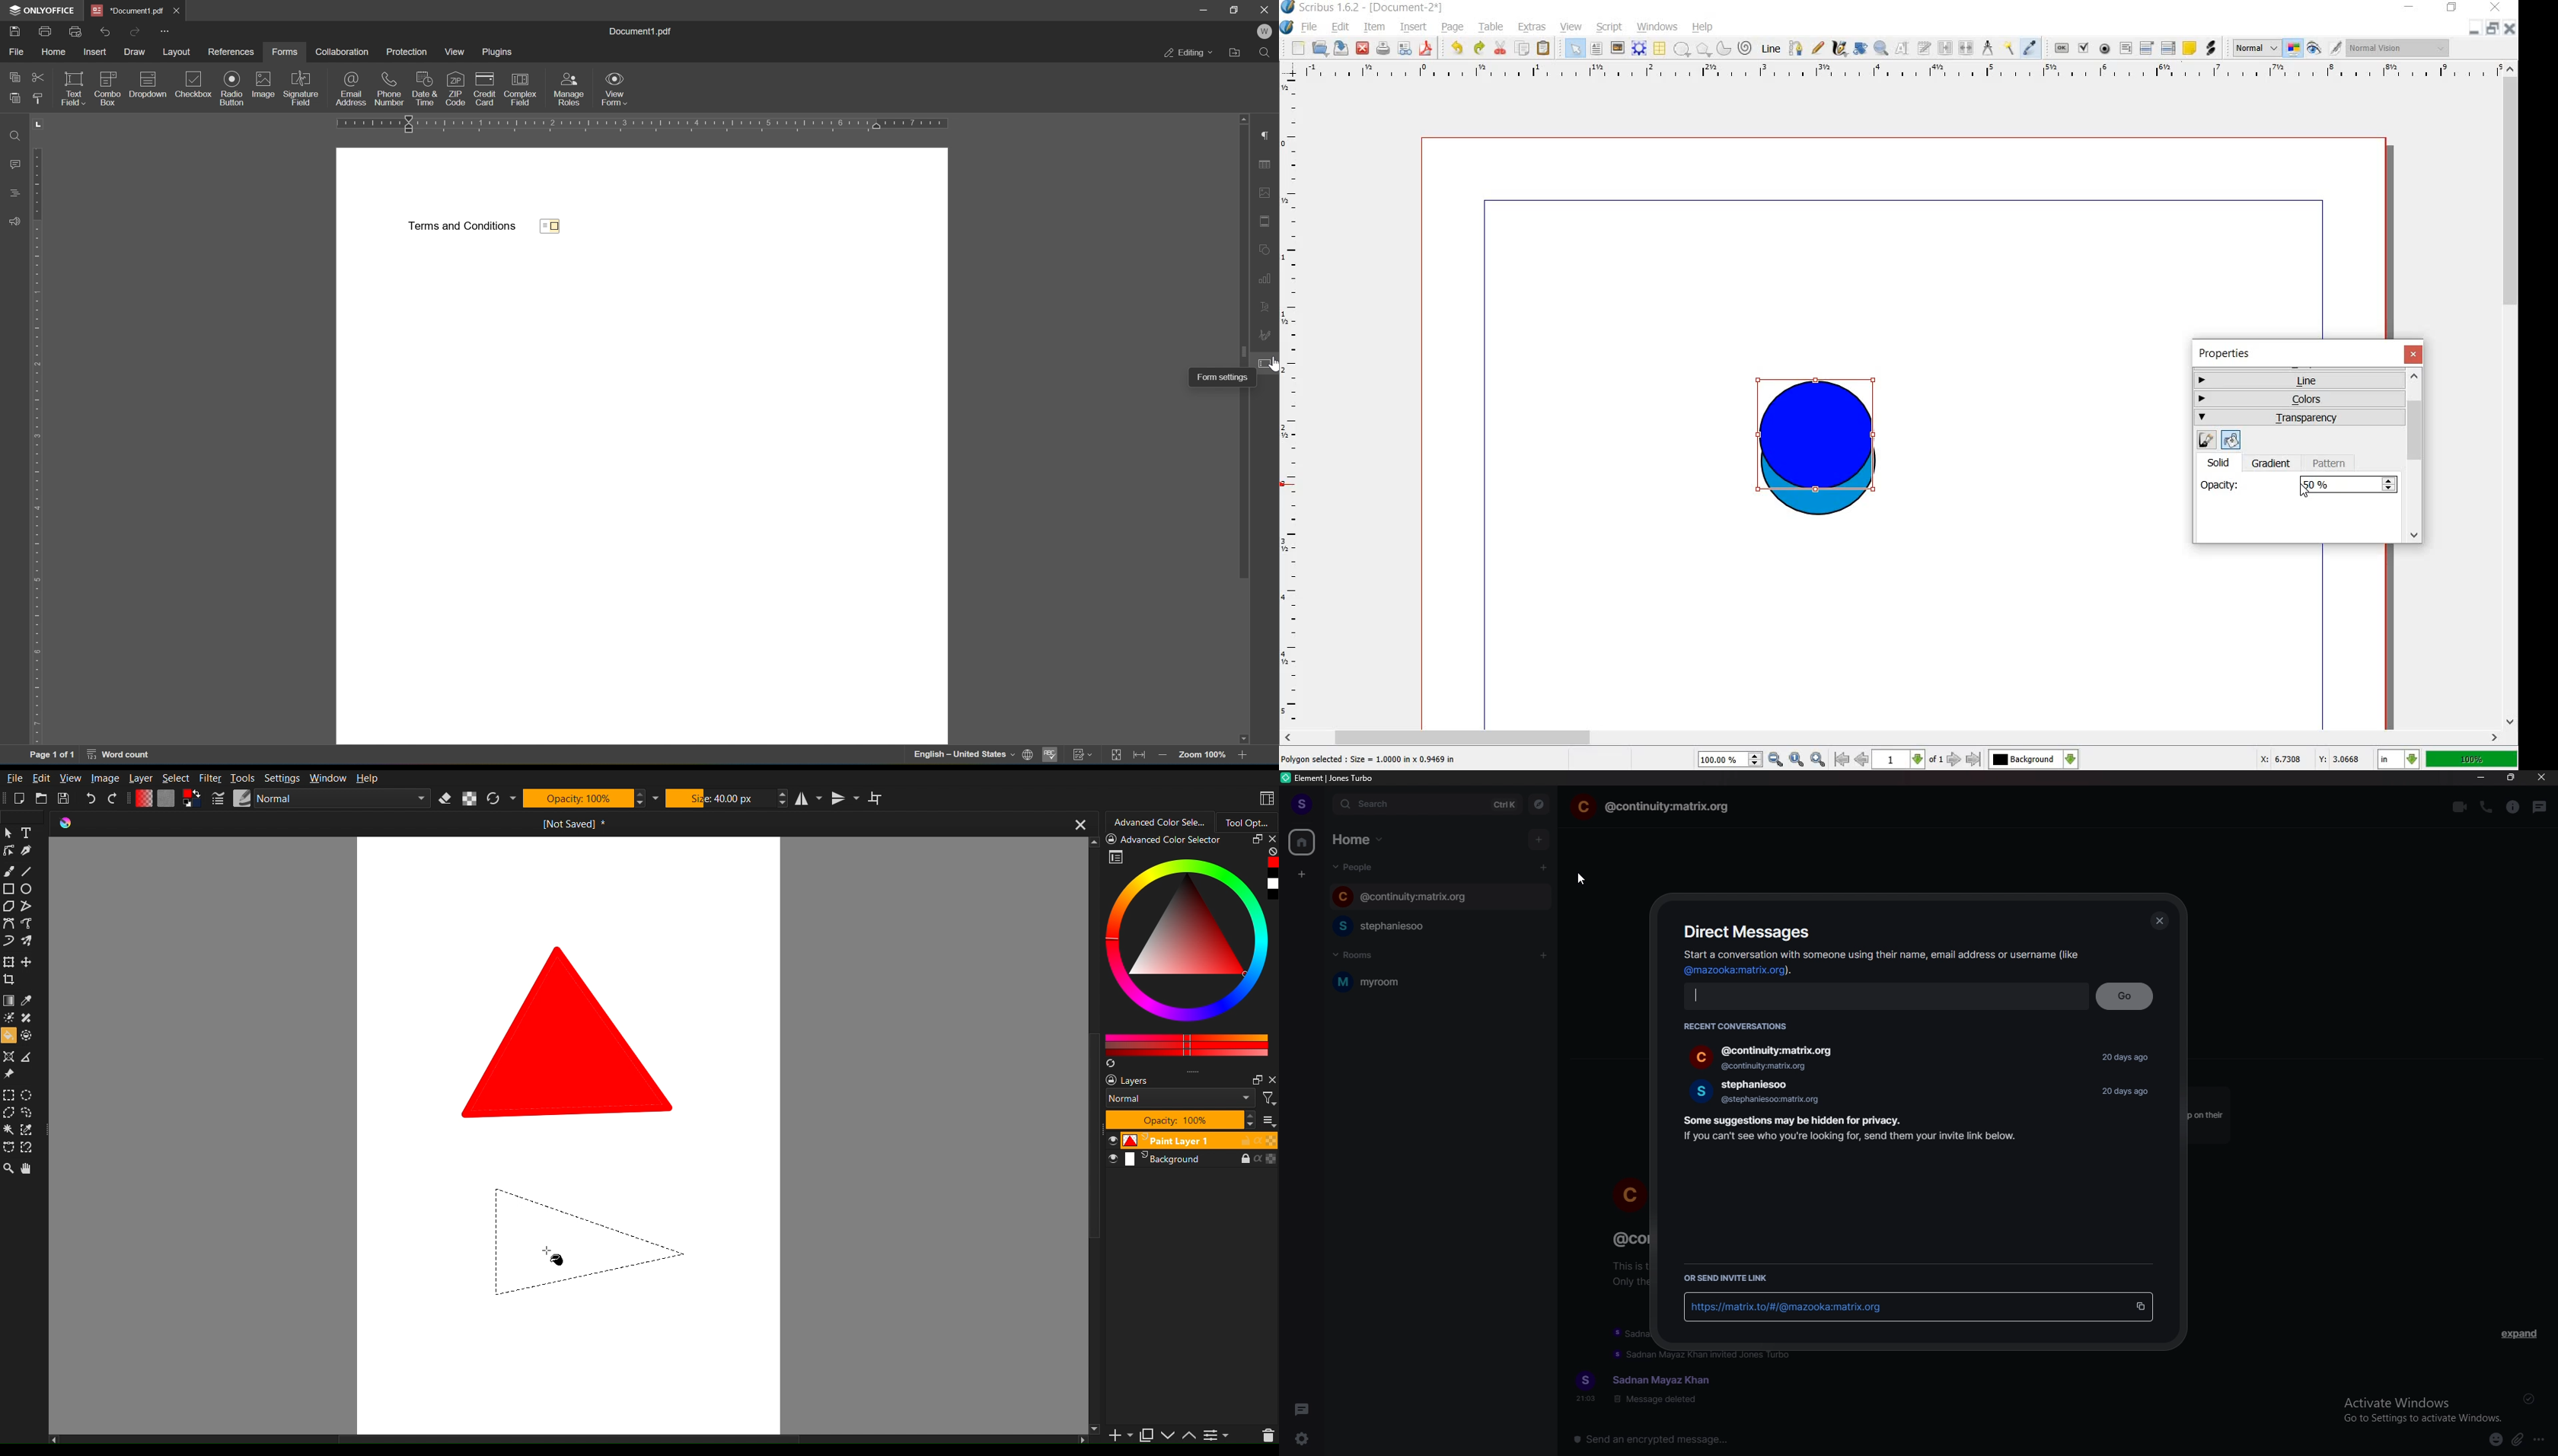 The width and height of the screenshot is (2576, 1456). What do you see at coordinates (2146, 48) in the screenshot?
I see `pdf combo box` at bounding box center [2146, 48].